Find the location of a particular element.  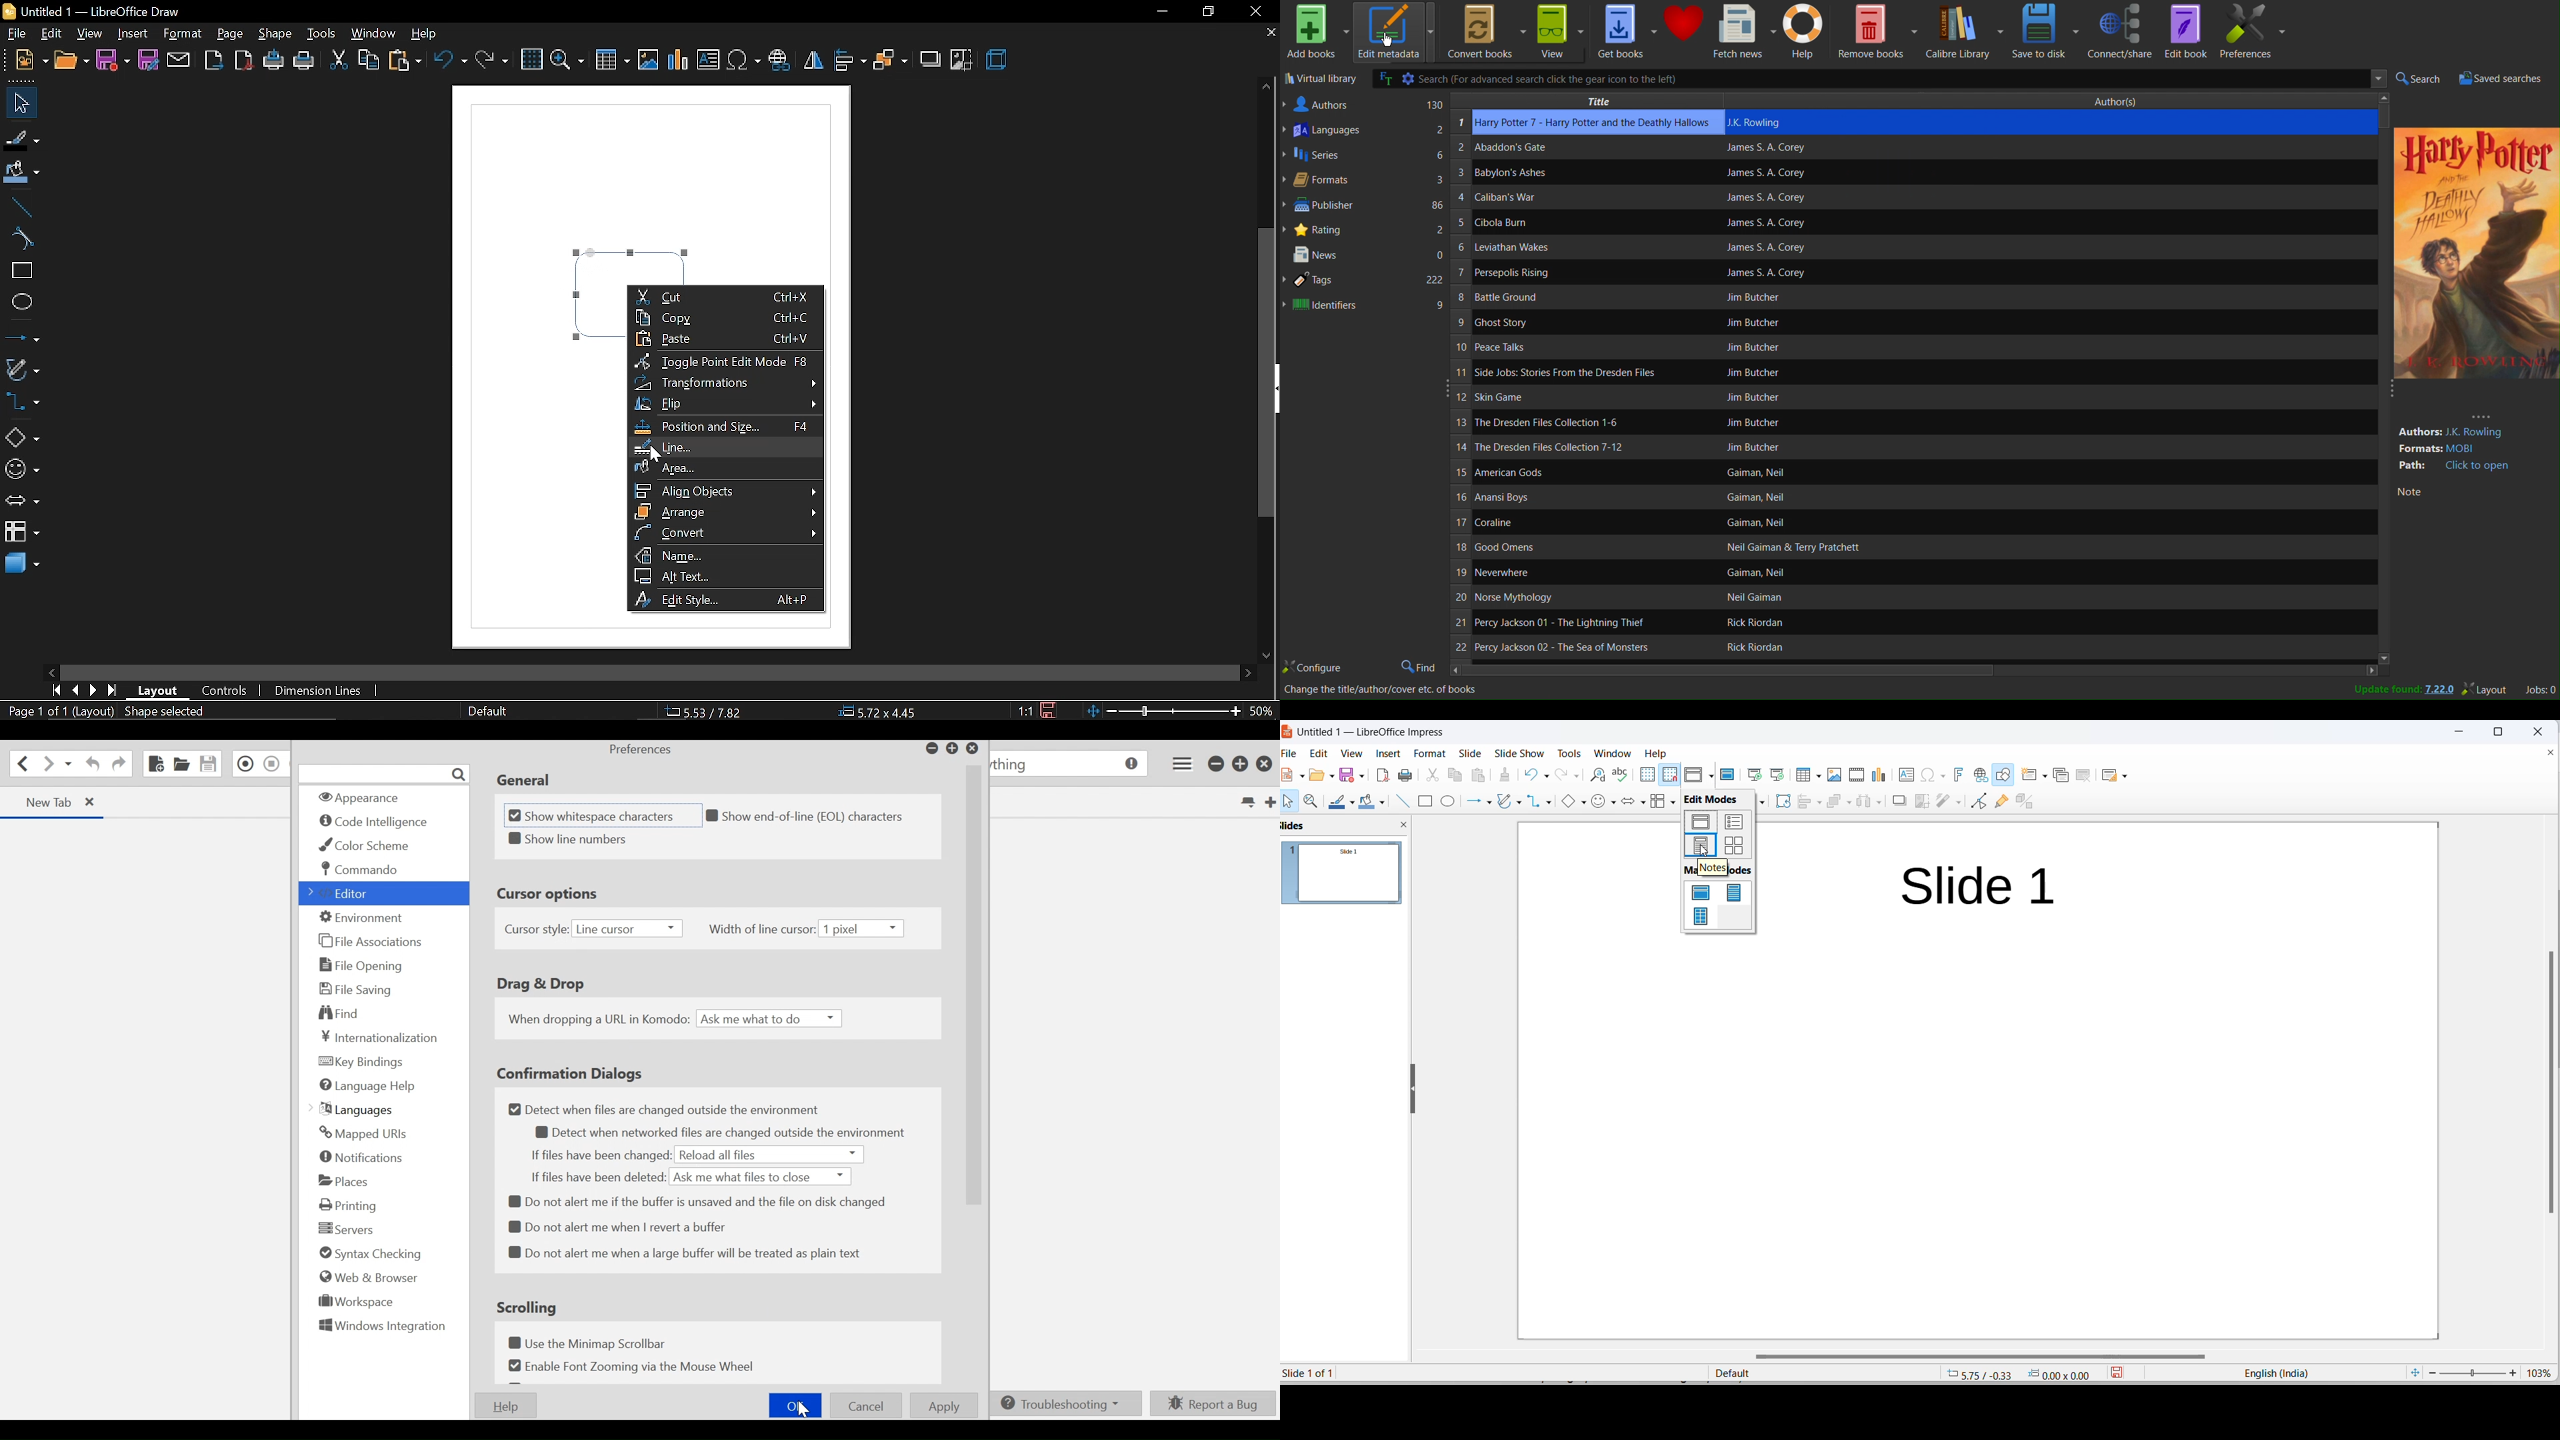

controls is located at coordinates (230, 692).